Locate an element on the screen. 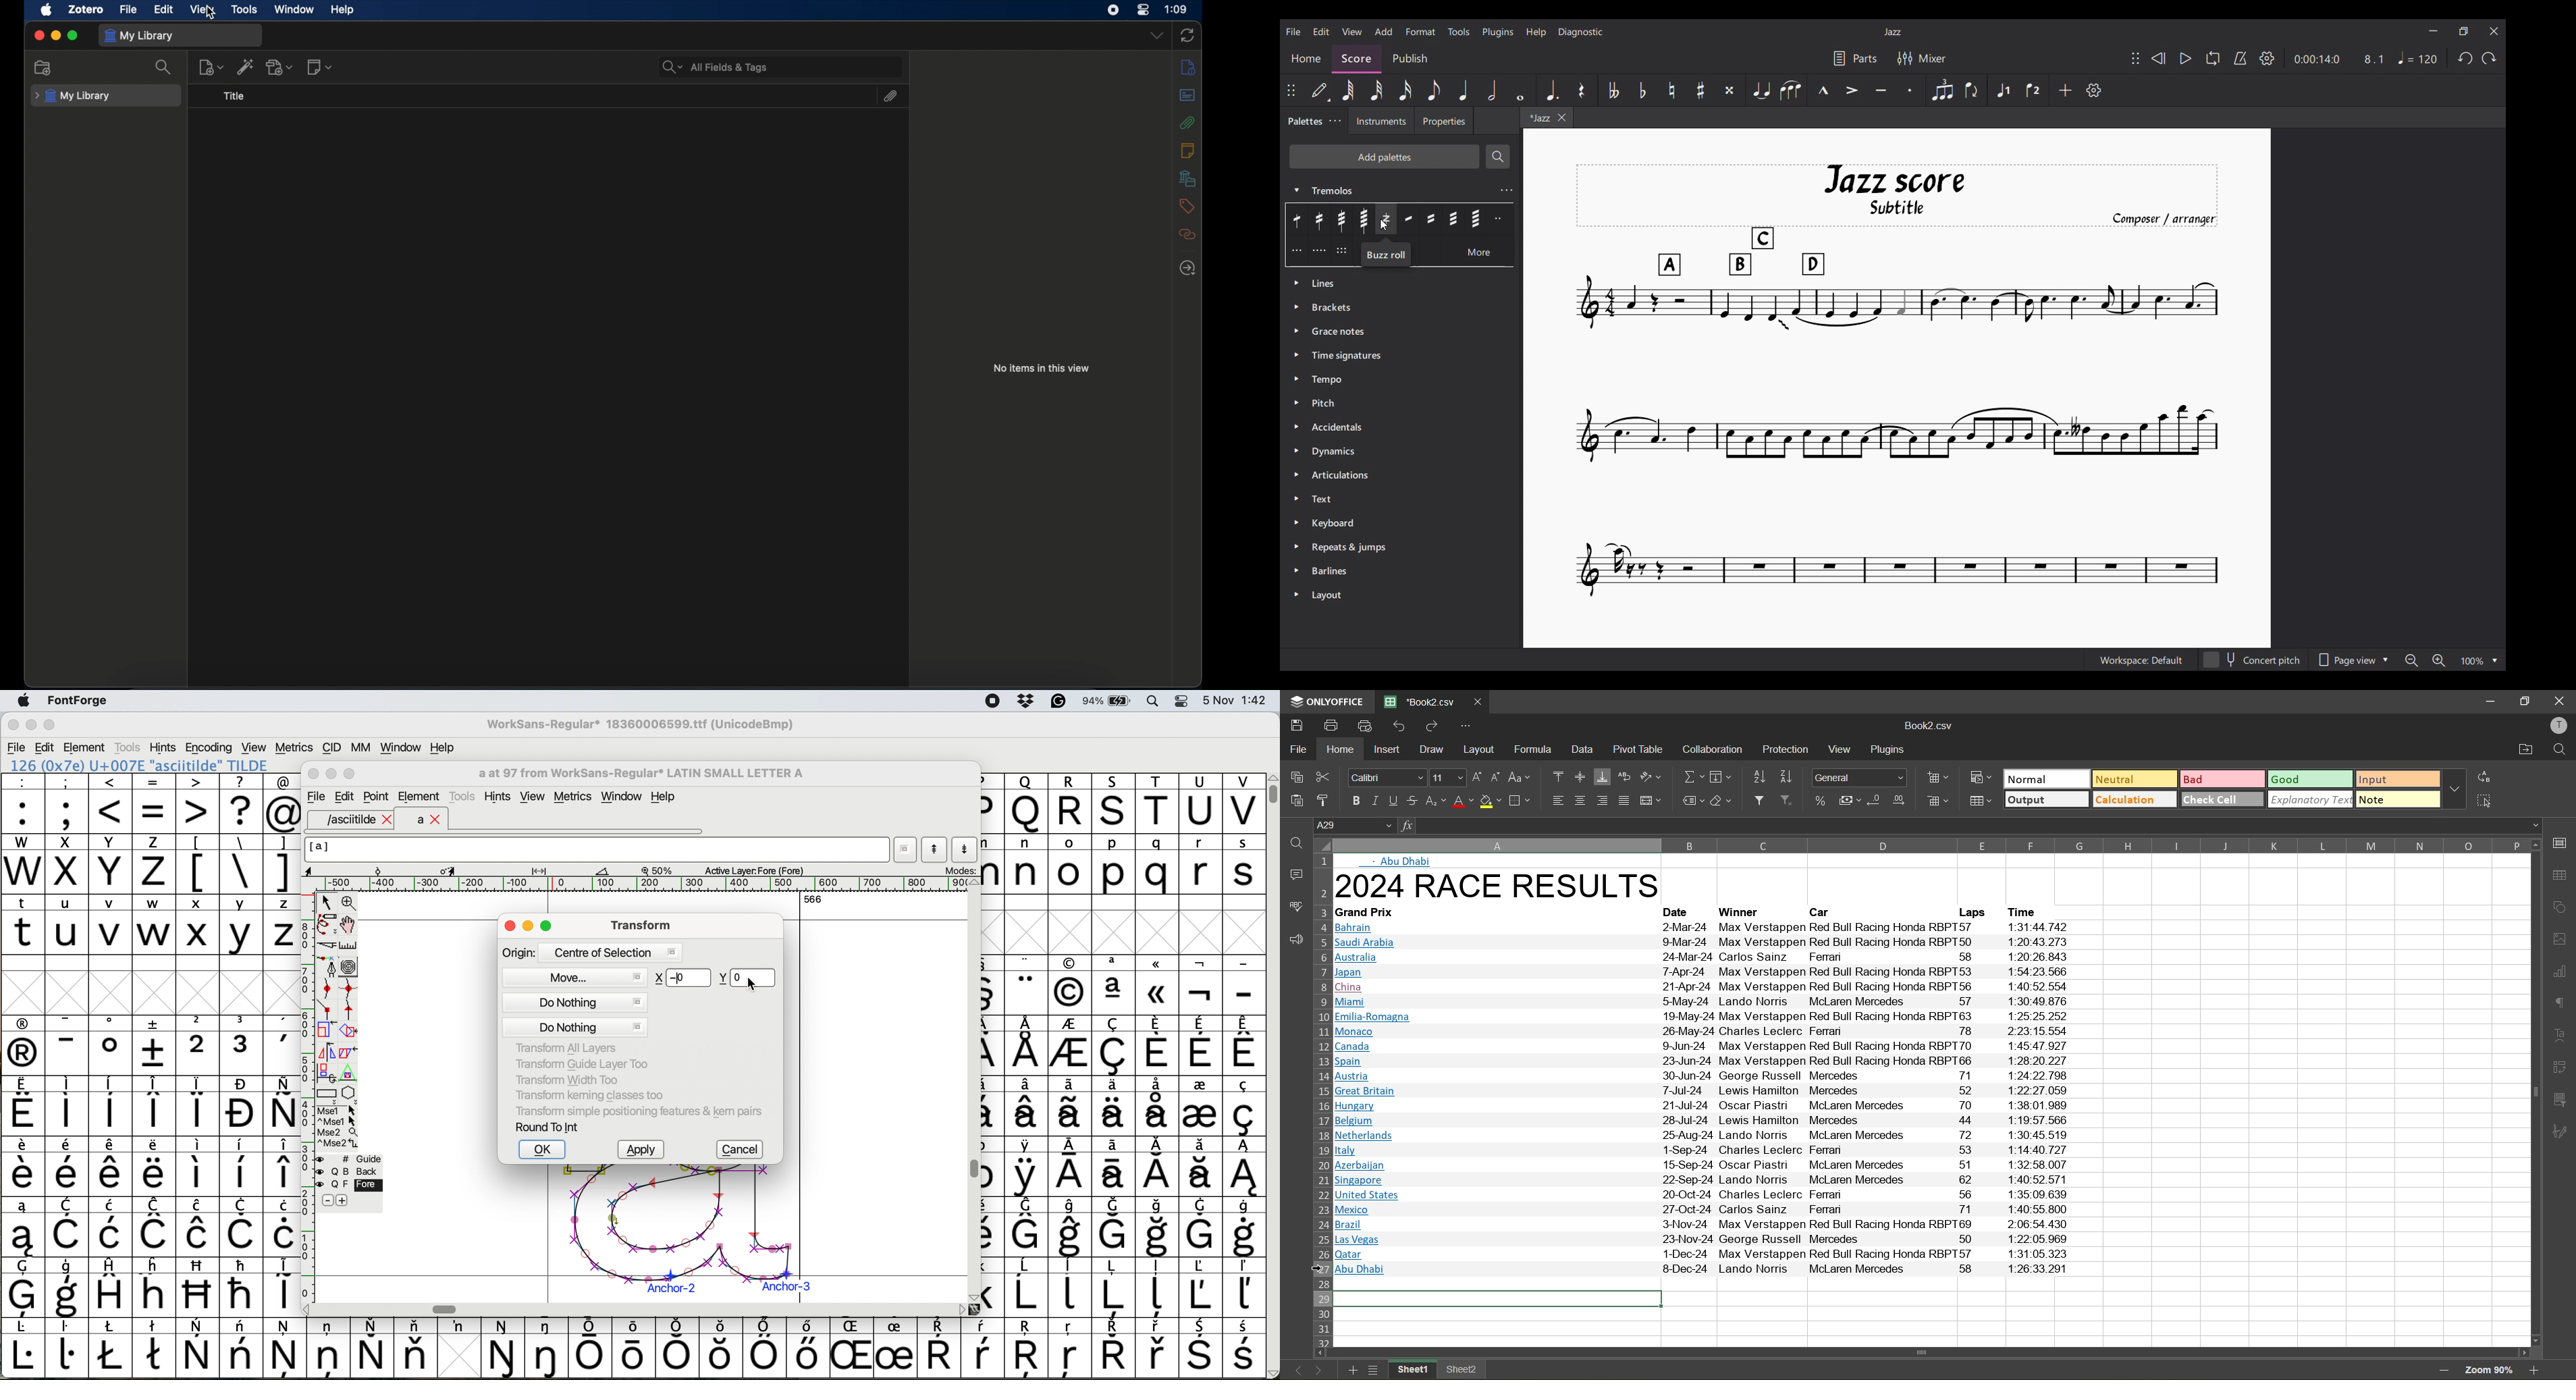 Image resolution: width=2576 pixels, height=1400 pixels. tags is located at coordinates (1187, 205).